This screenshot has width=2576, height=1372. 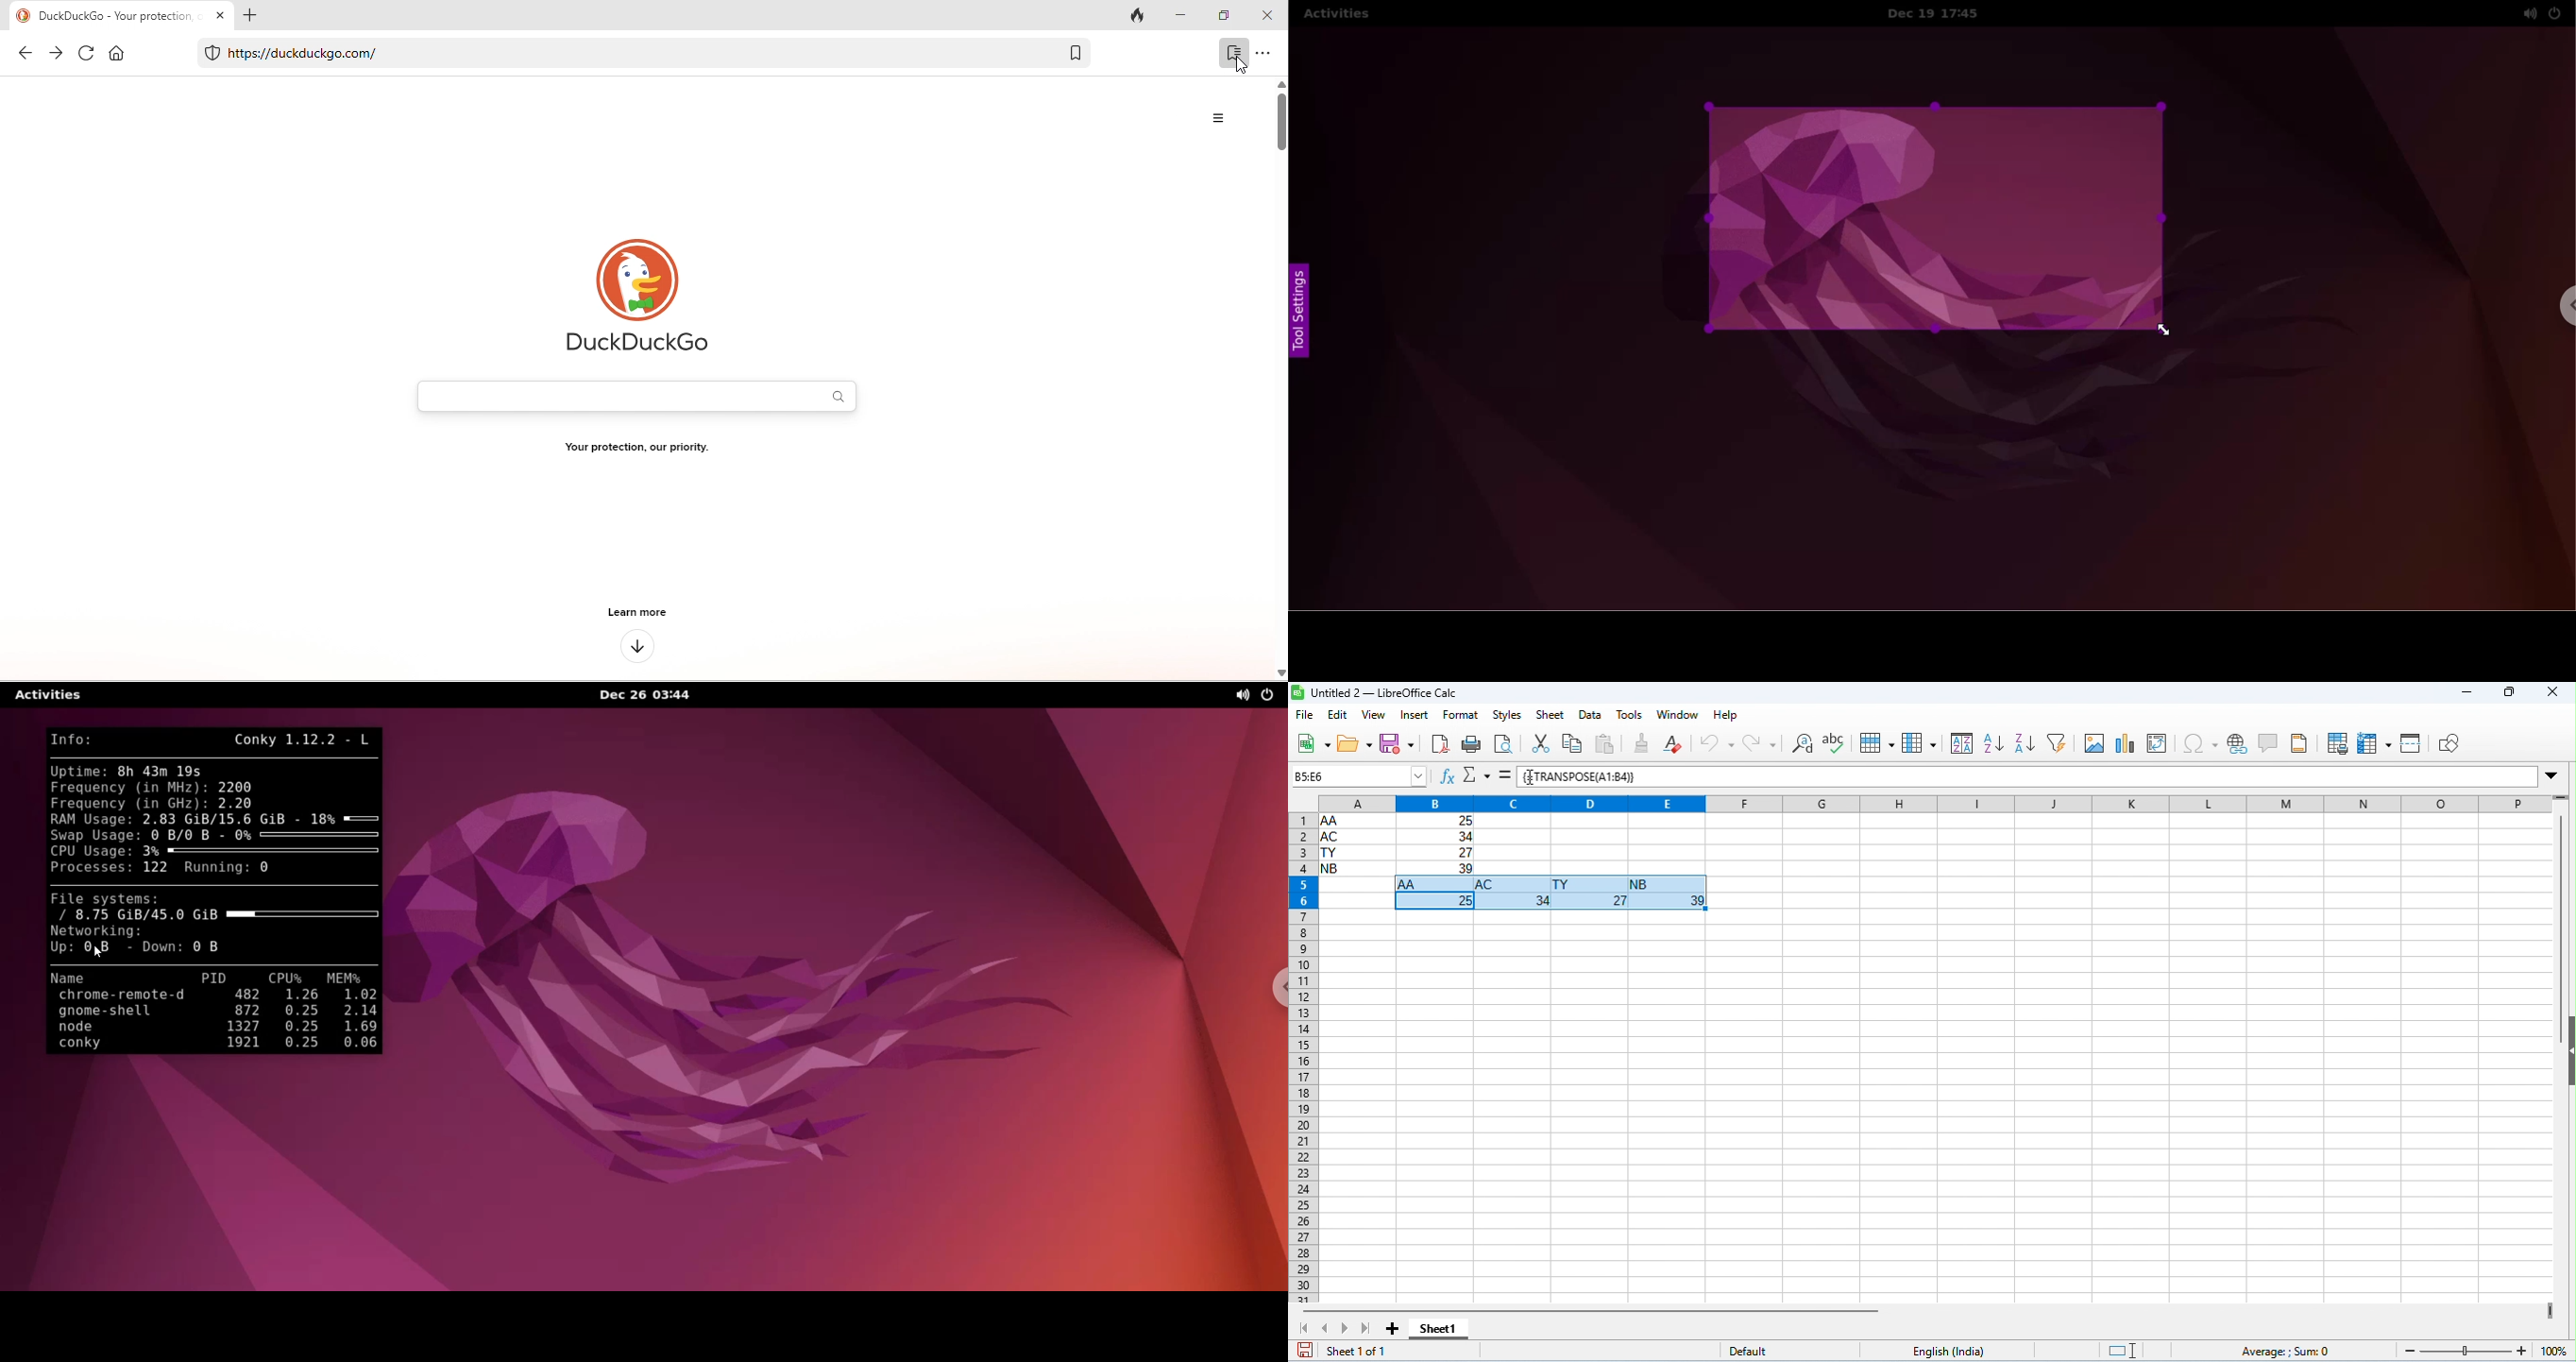 What do you see at coordinates (1717, 742) in the screenshot?
I see `undo` at bounding box center [1717, 742].